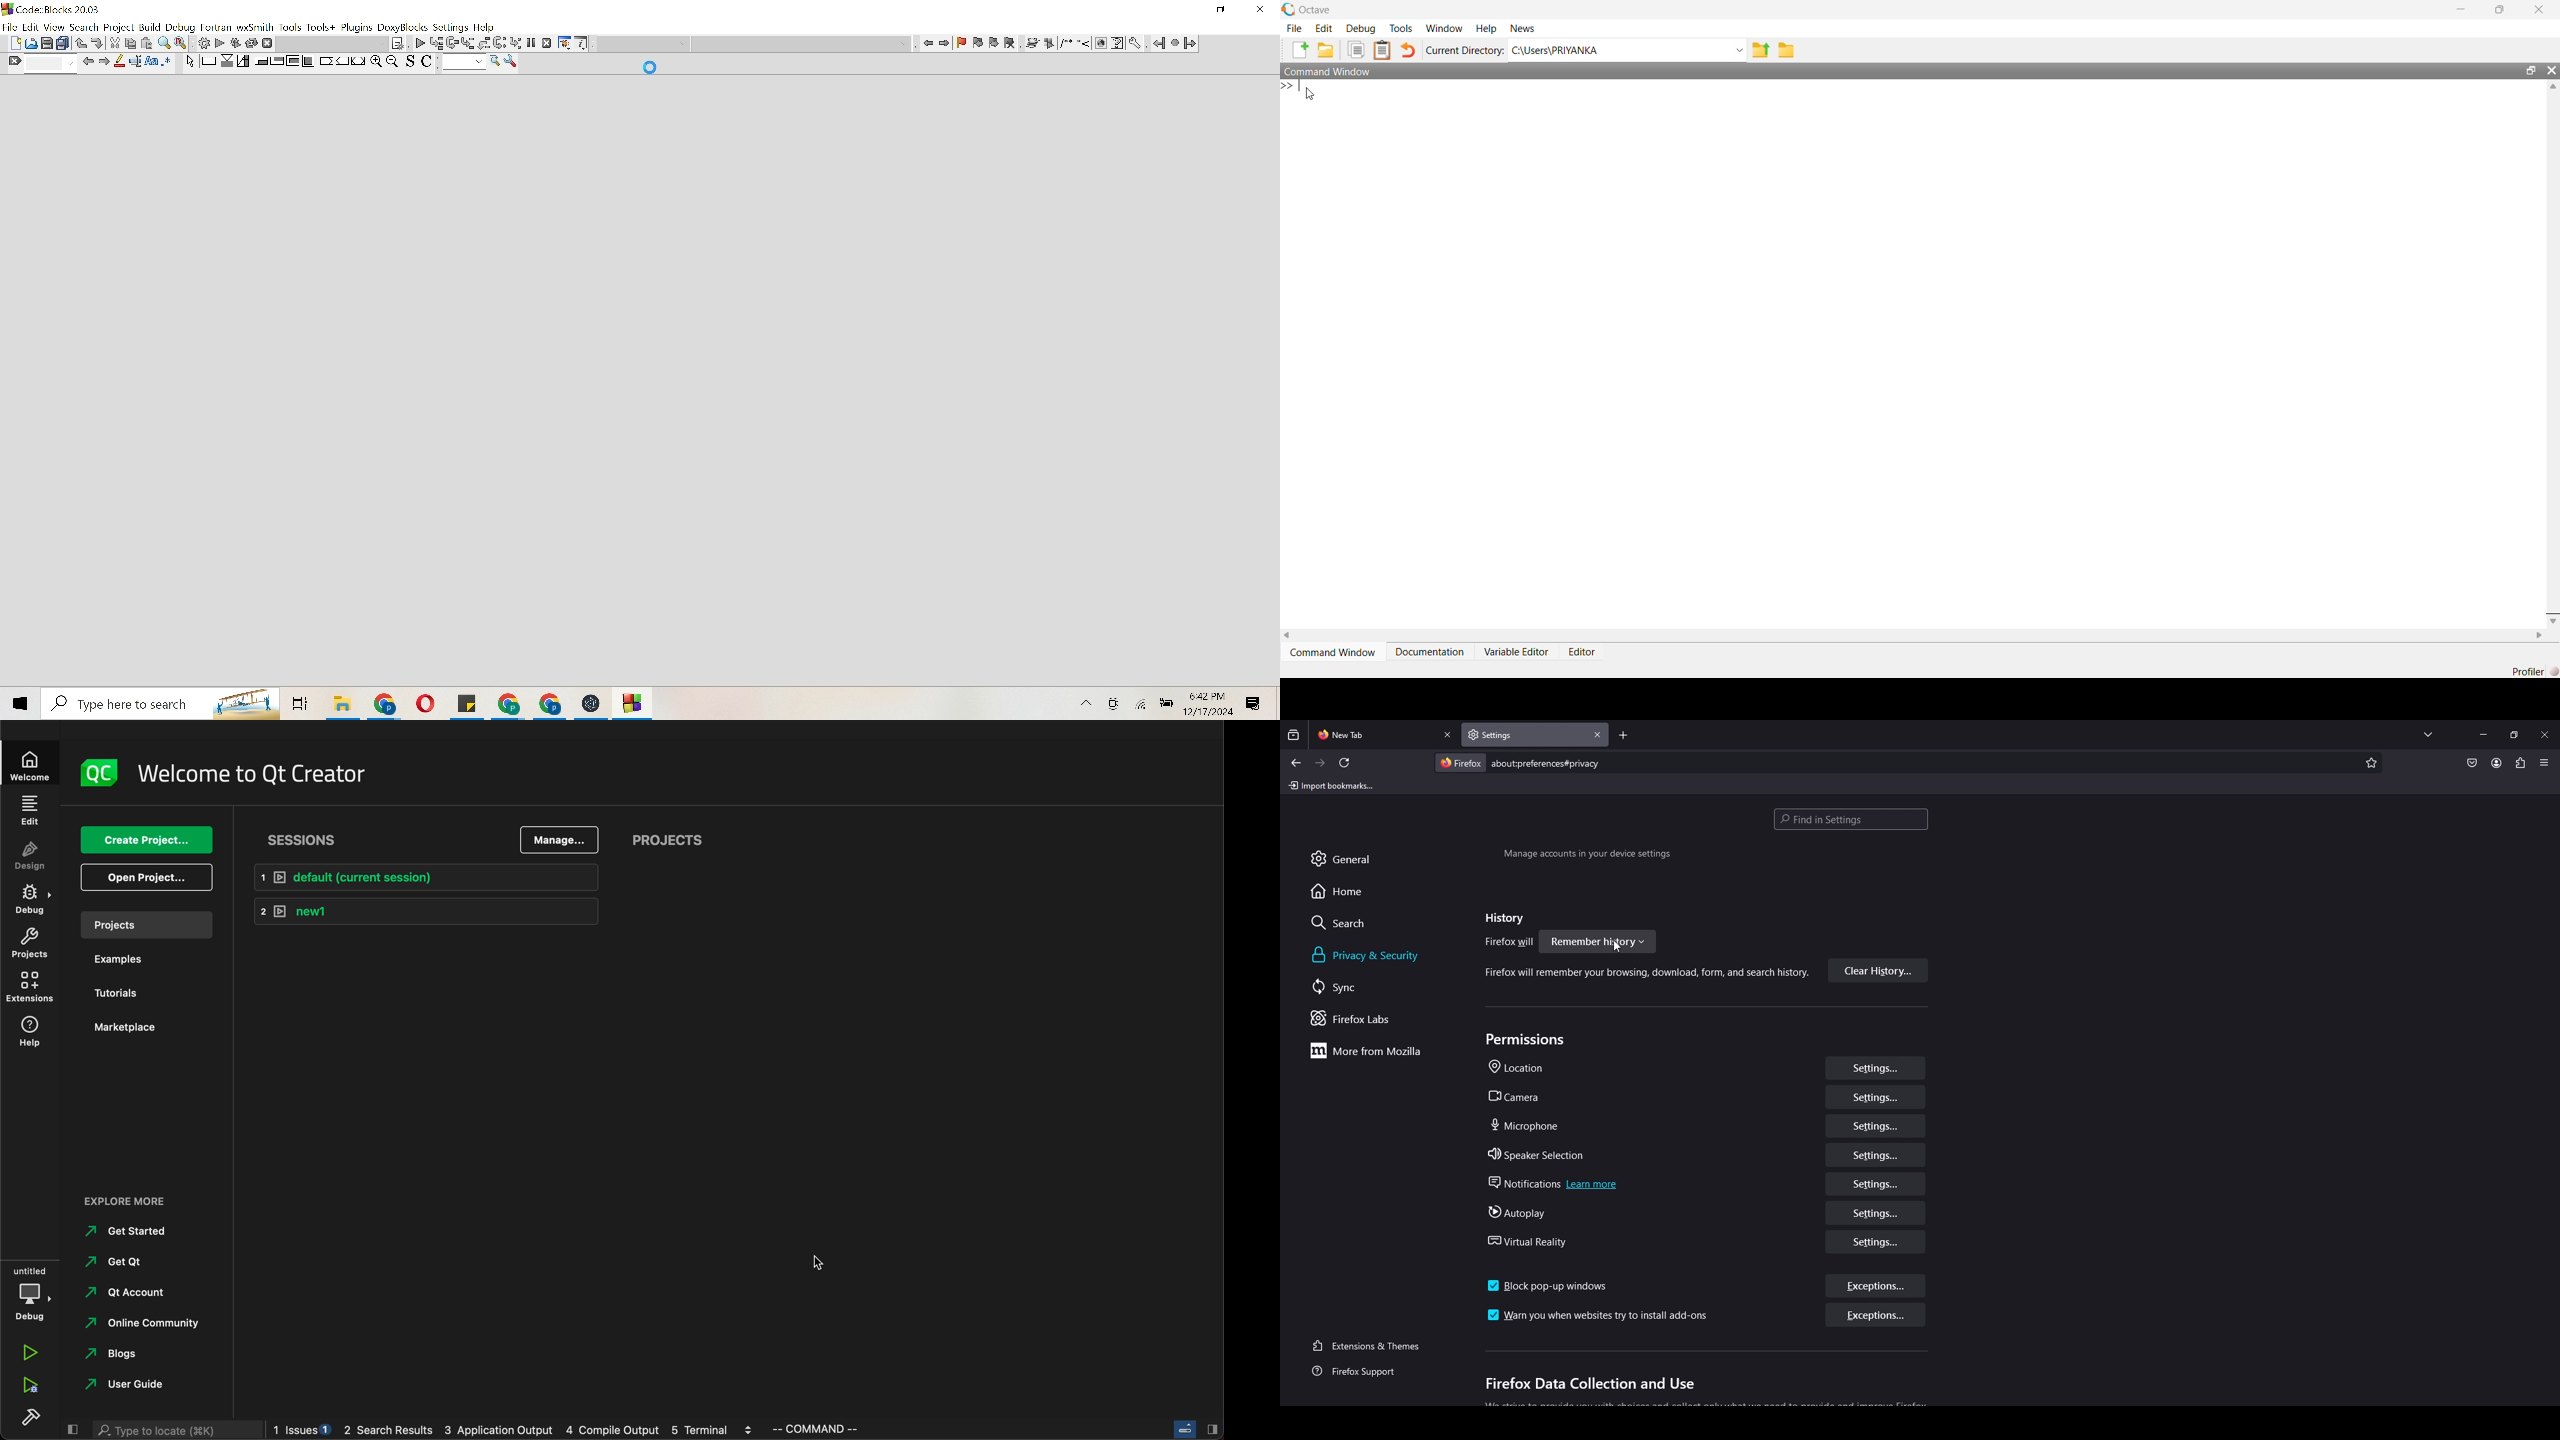 The width and height of the screenshot is (2576, 1456). I want to click on File, so click(634, 704).